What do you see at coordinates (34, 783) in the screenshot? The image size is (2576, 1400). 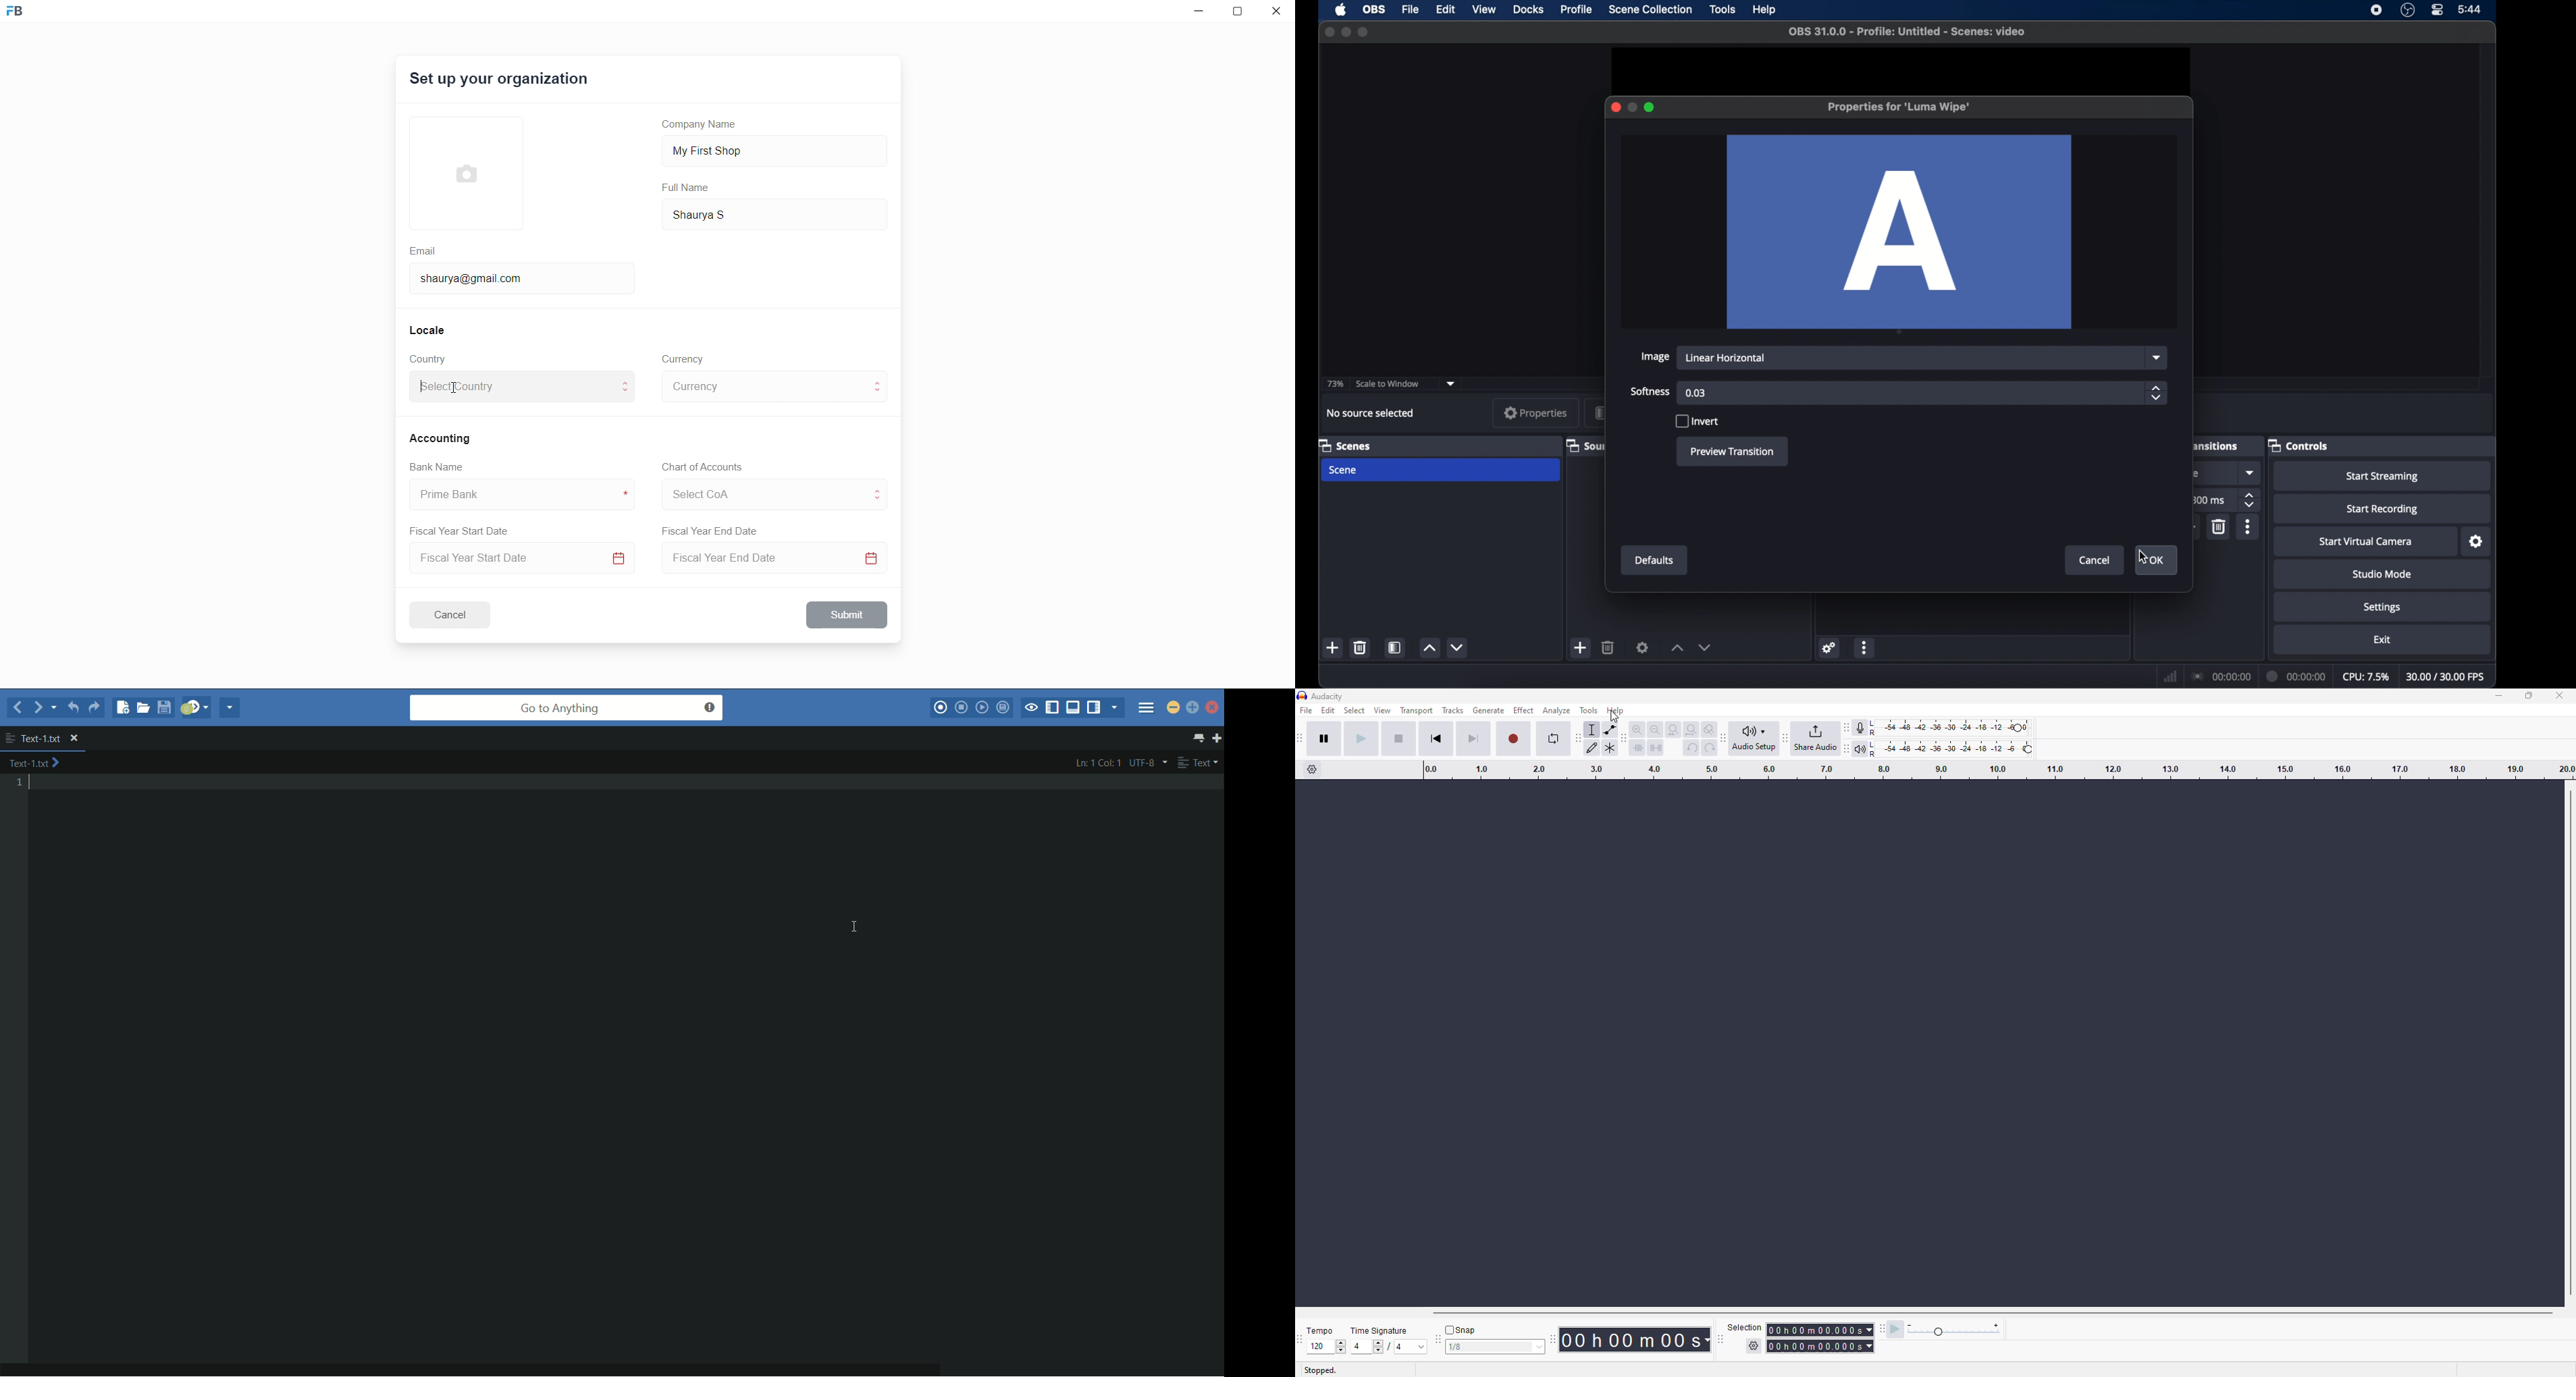 I see `text cursor` at bounding box center [34, 783].